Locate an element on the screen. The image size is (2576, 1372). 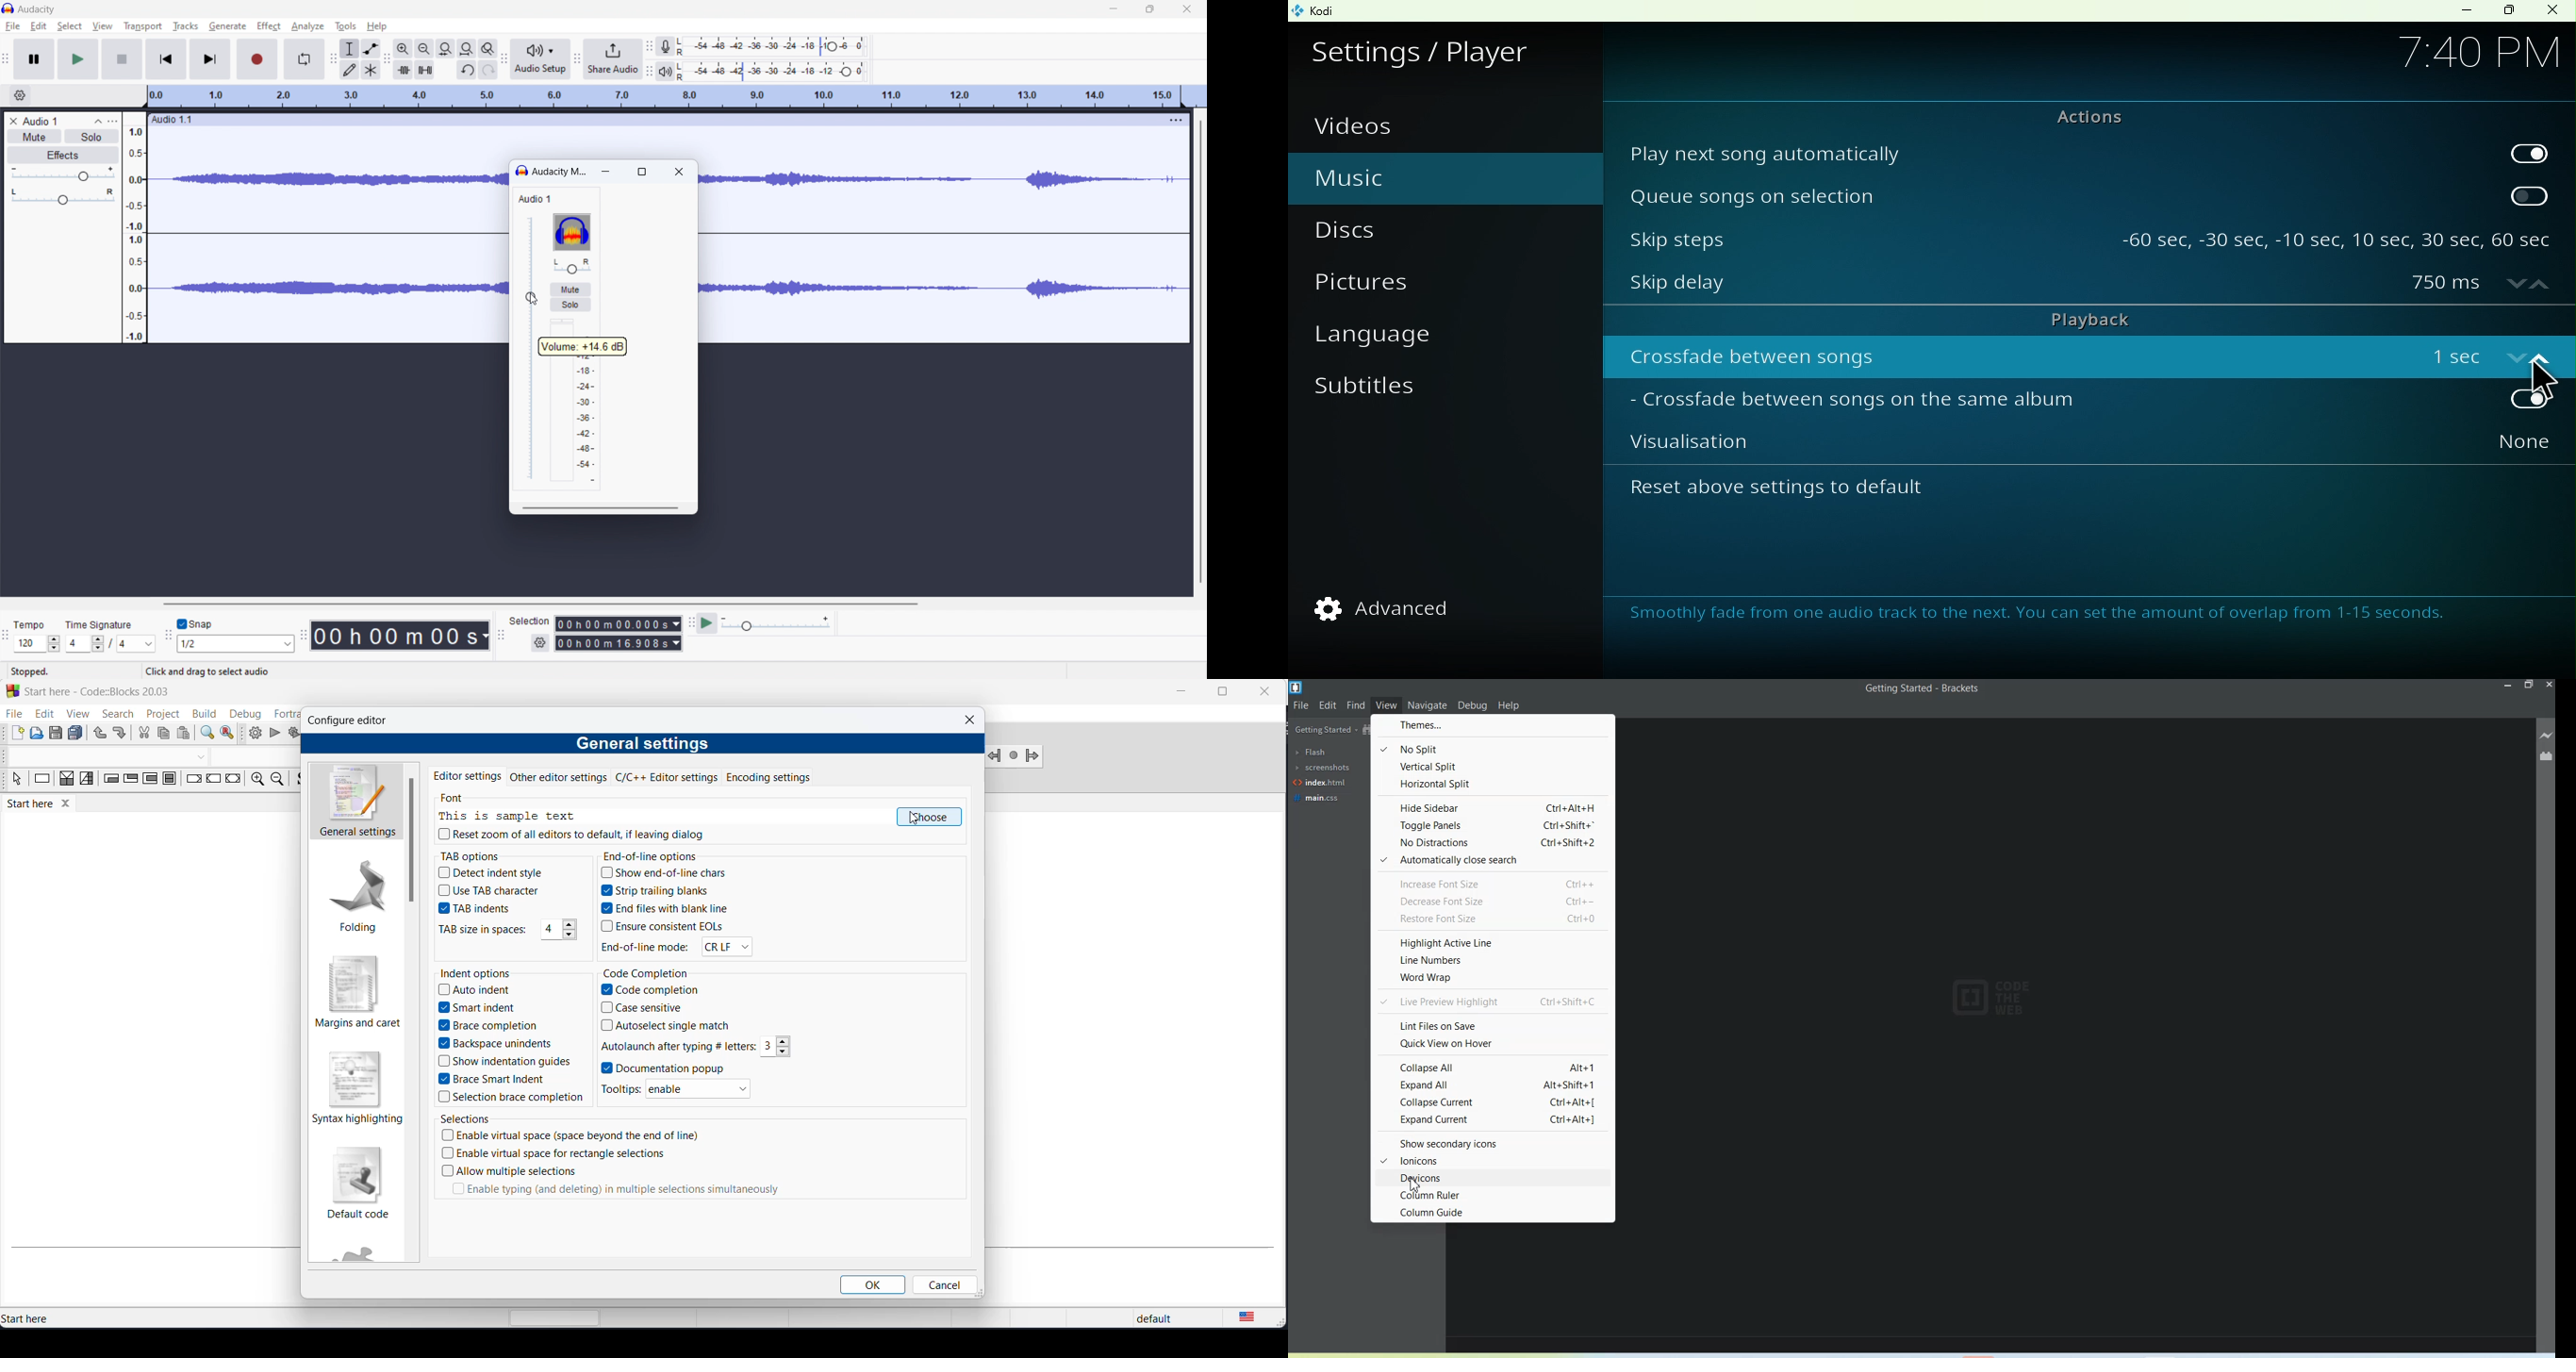
jump forward is located at coordinates (1033, 758).